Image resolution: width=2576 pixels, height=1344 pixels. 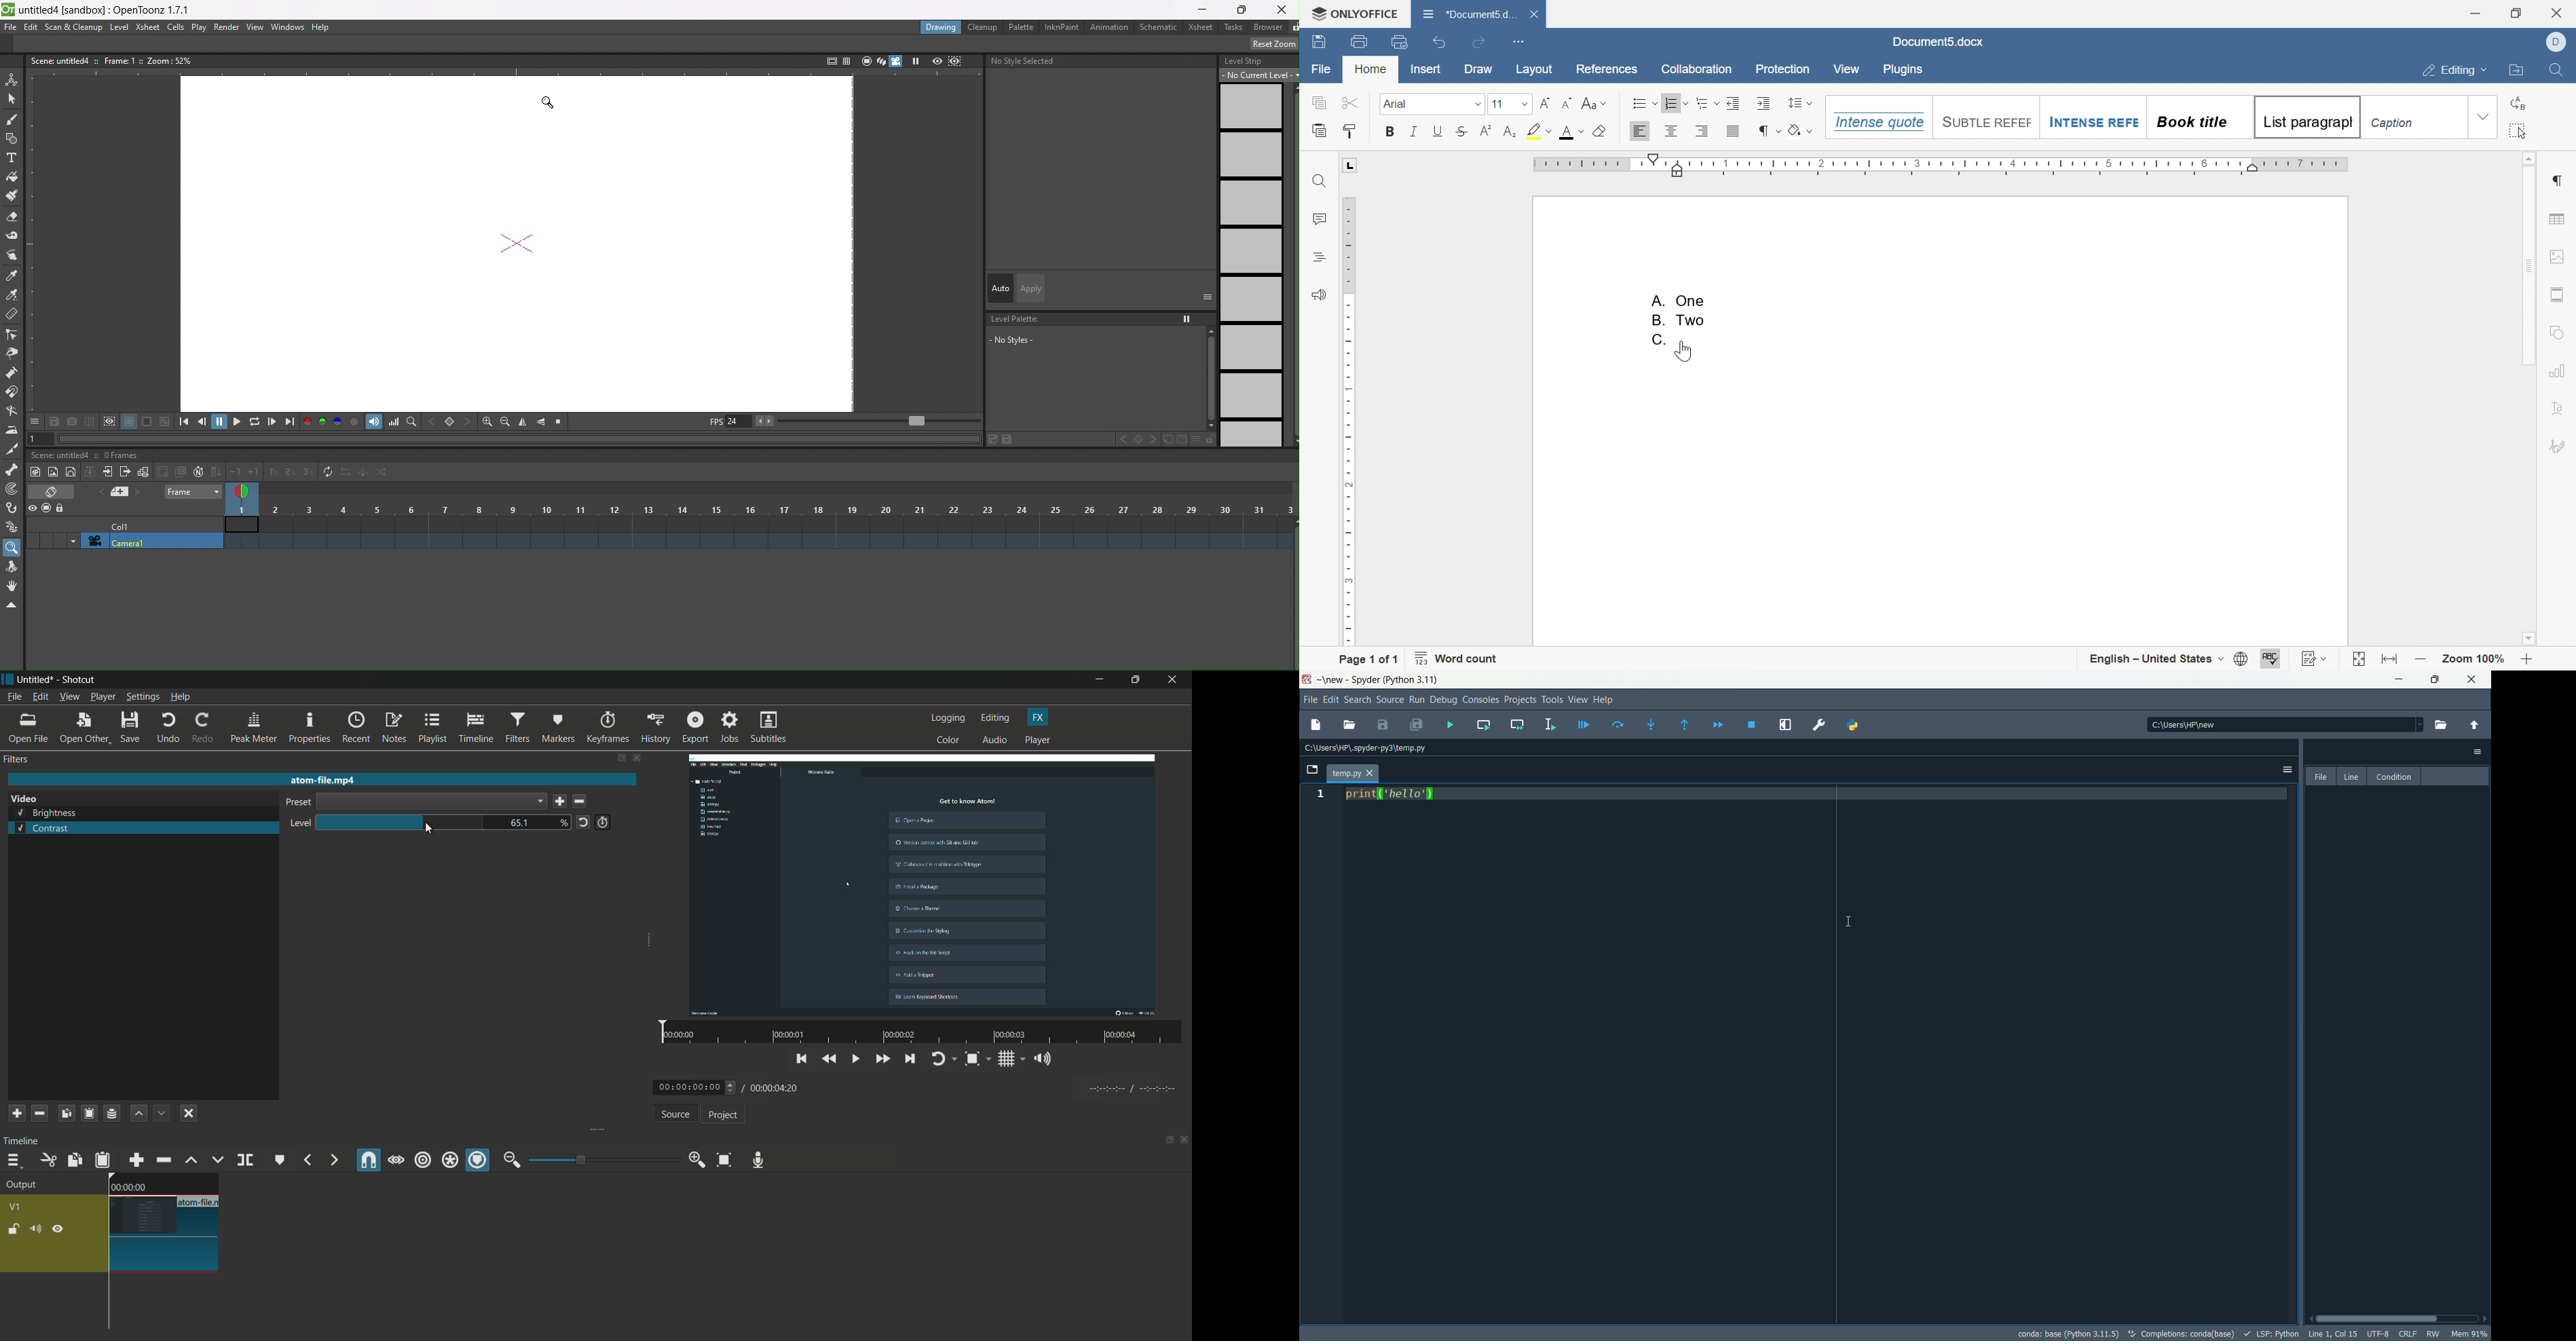 I want to click on cells, so click(x=178, y=27).